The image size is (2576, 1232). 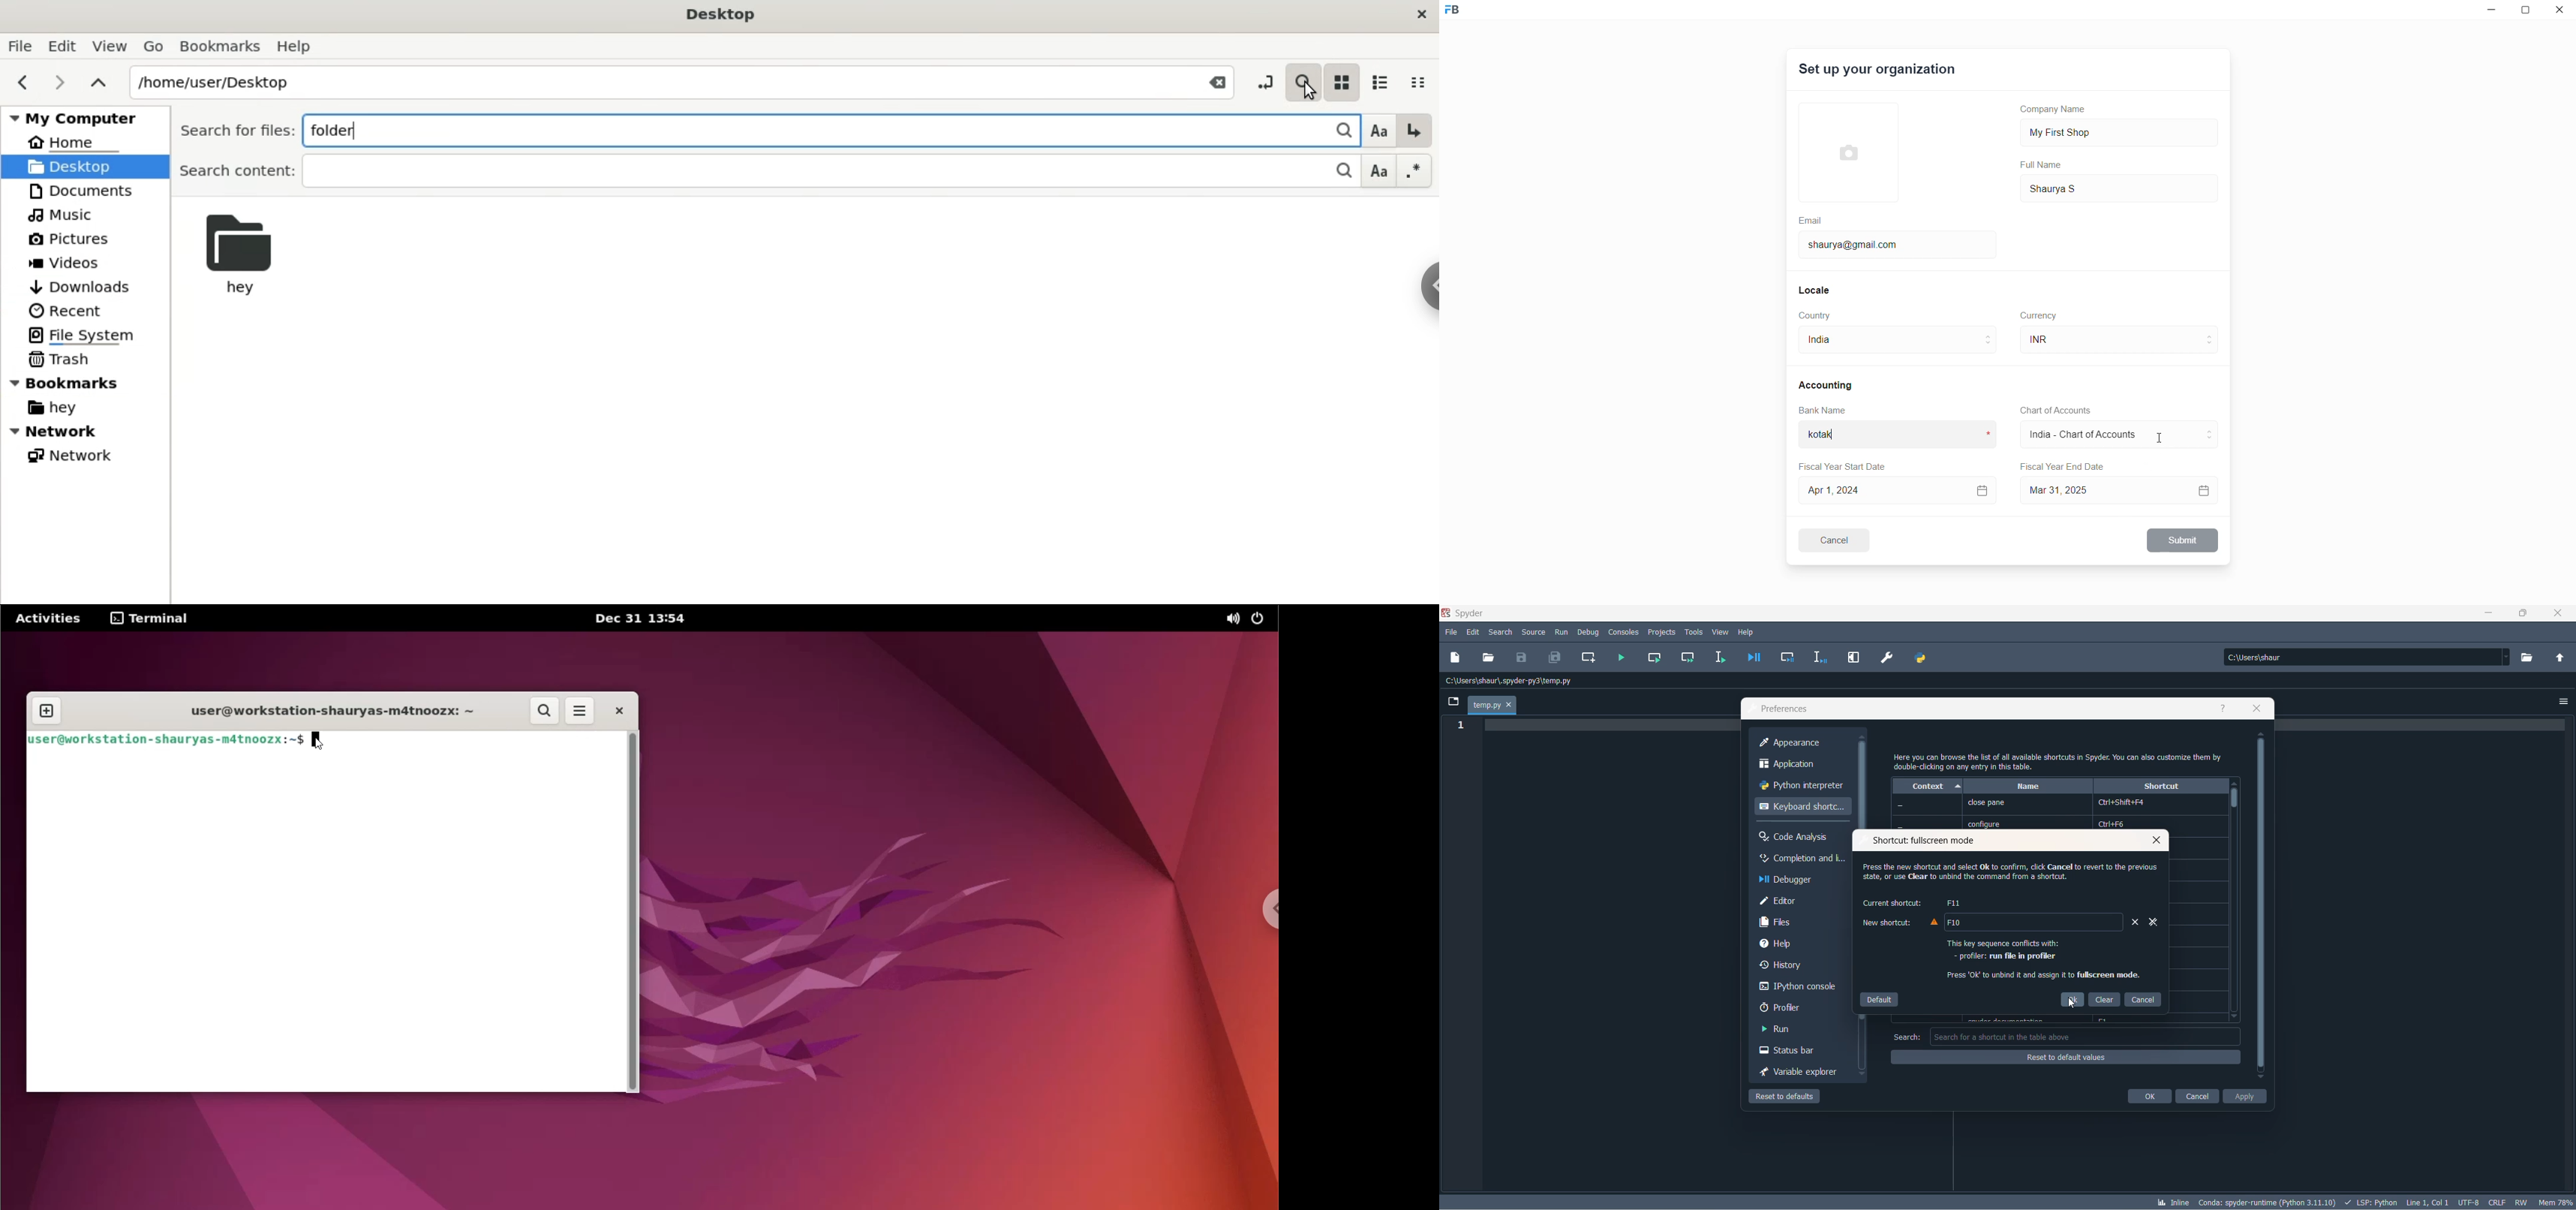 What do you see at coordinates (2079, 131) in the screenshot?
I see `My First Shop` at bounding box center [2079, 131].